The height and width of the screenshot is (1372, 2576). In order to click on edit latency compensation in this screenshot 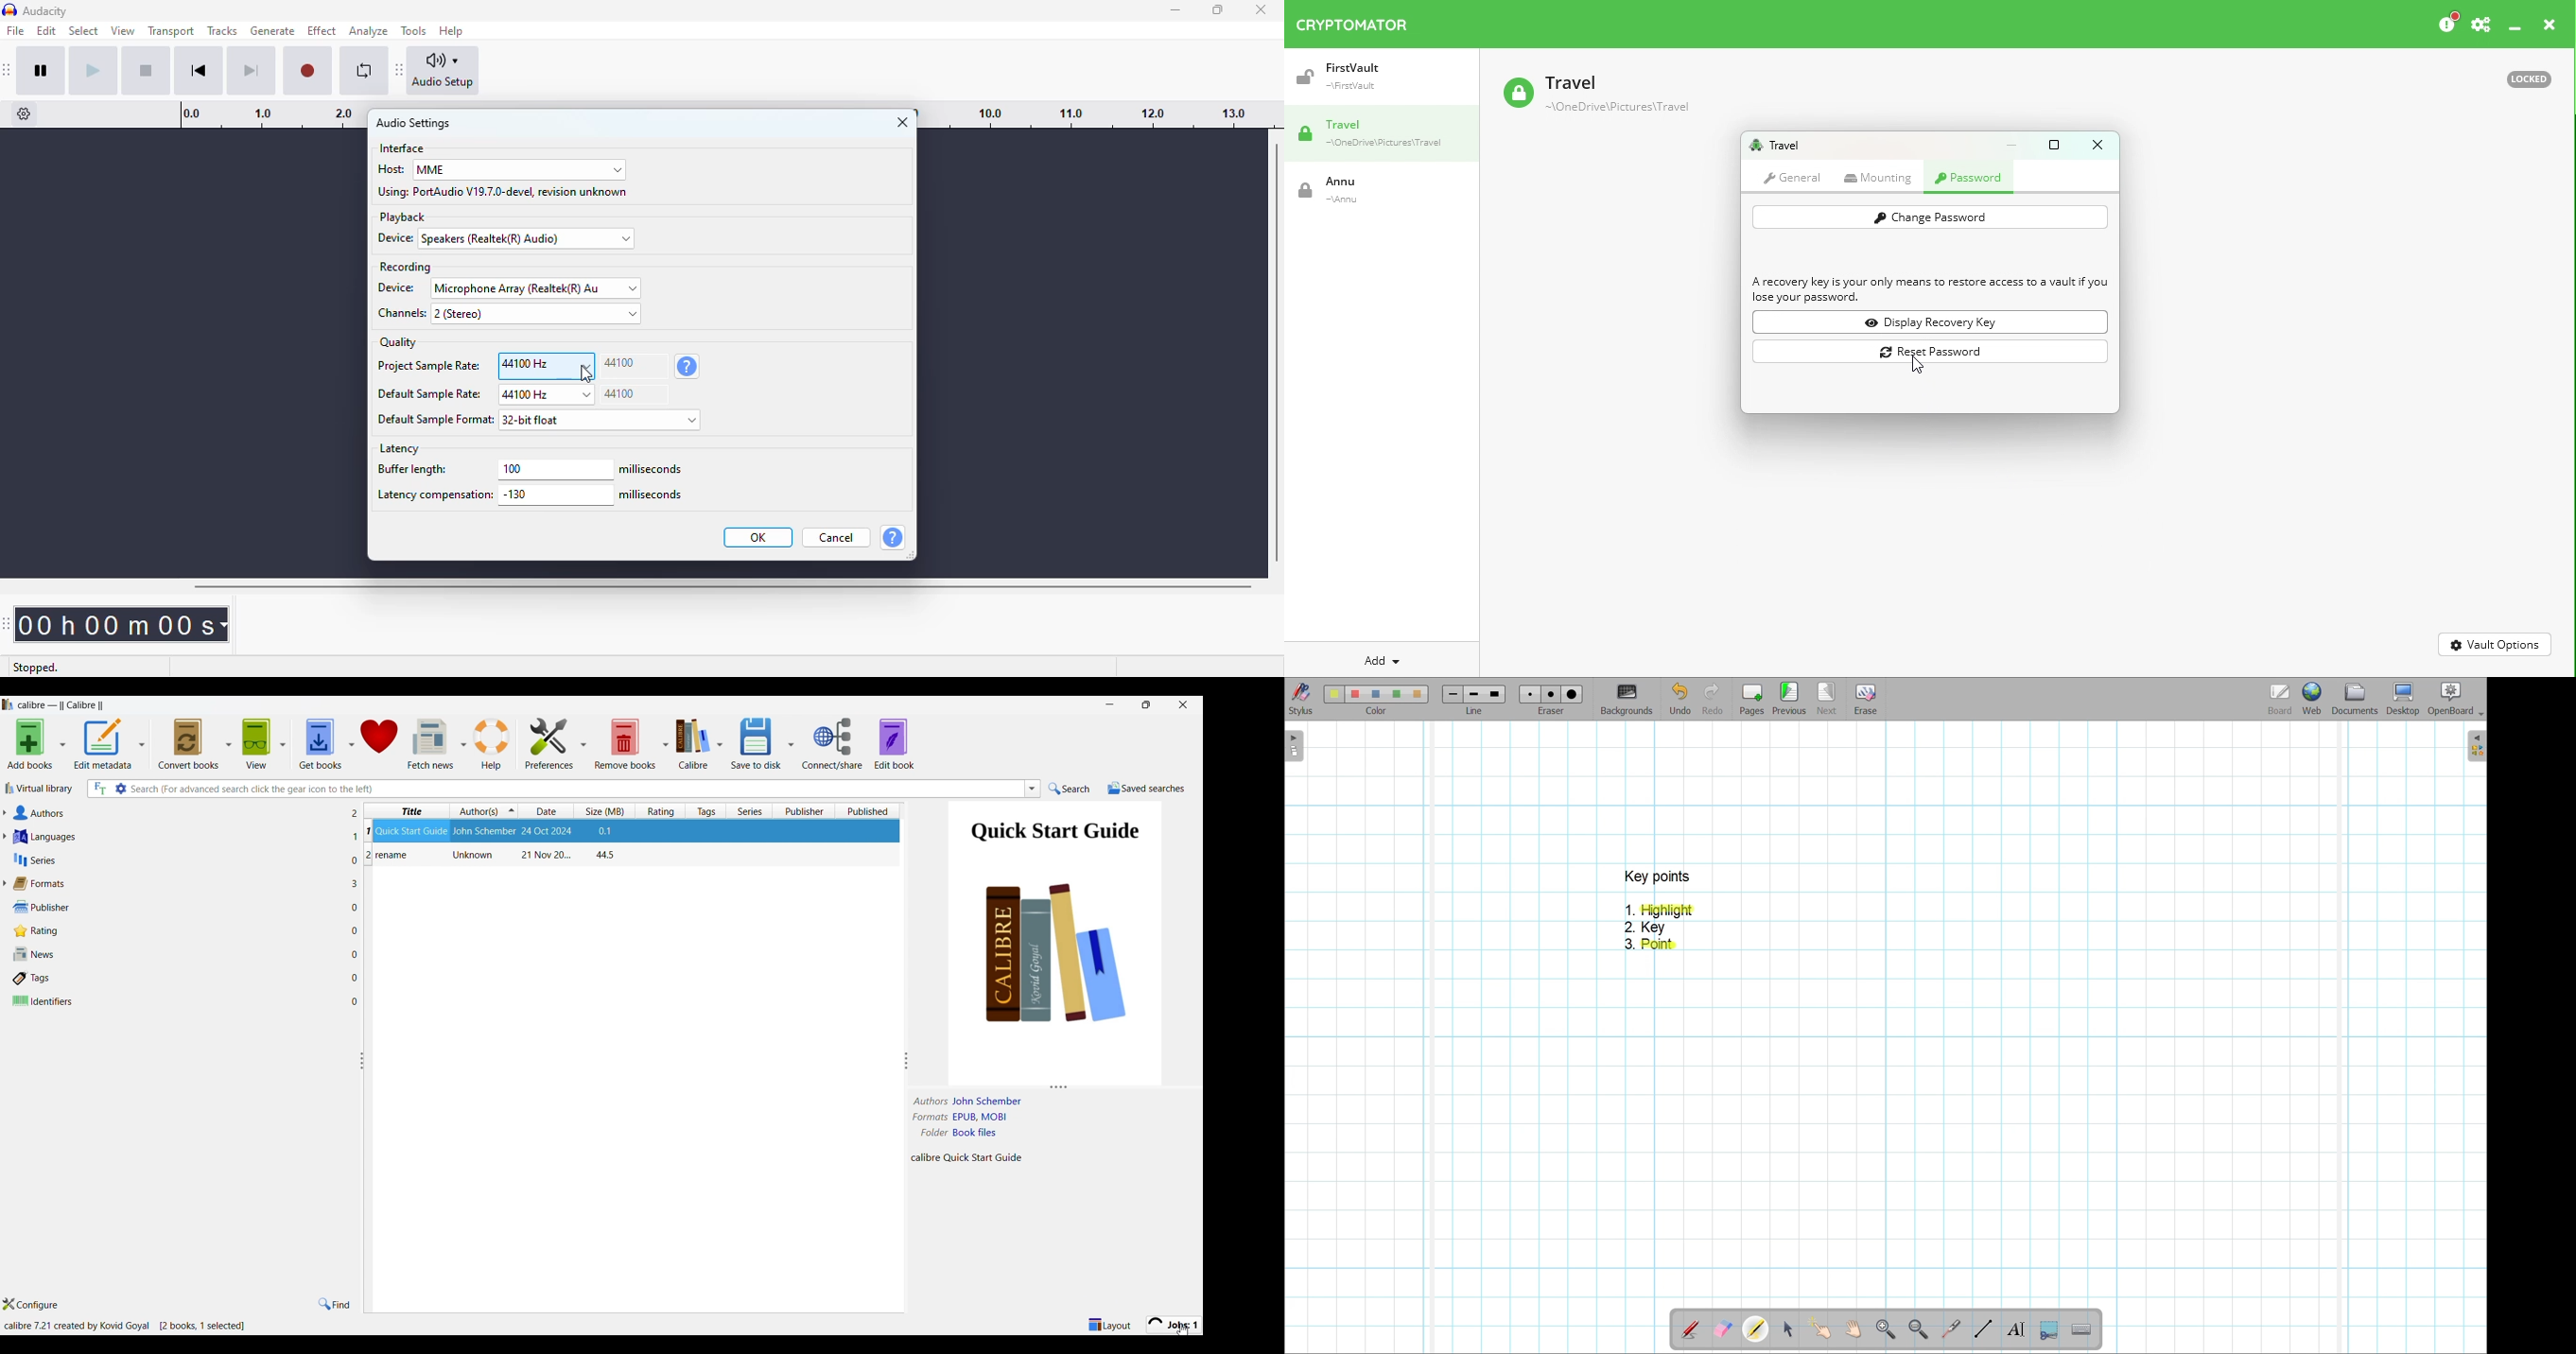, I will do `click(556, 496)`.